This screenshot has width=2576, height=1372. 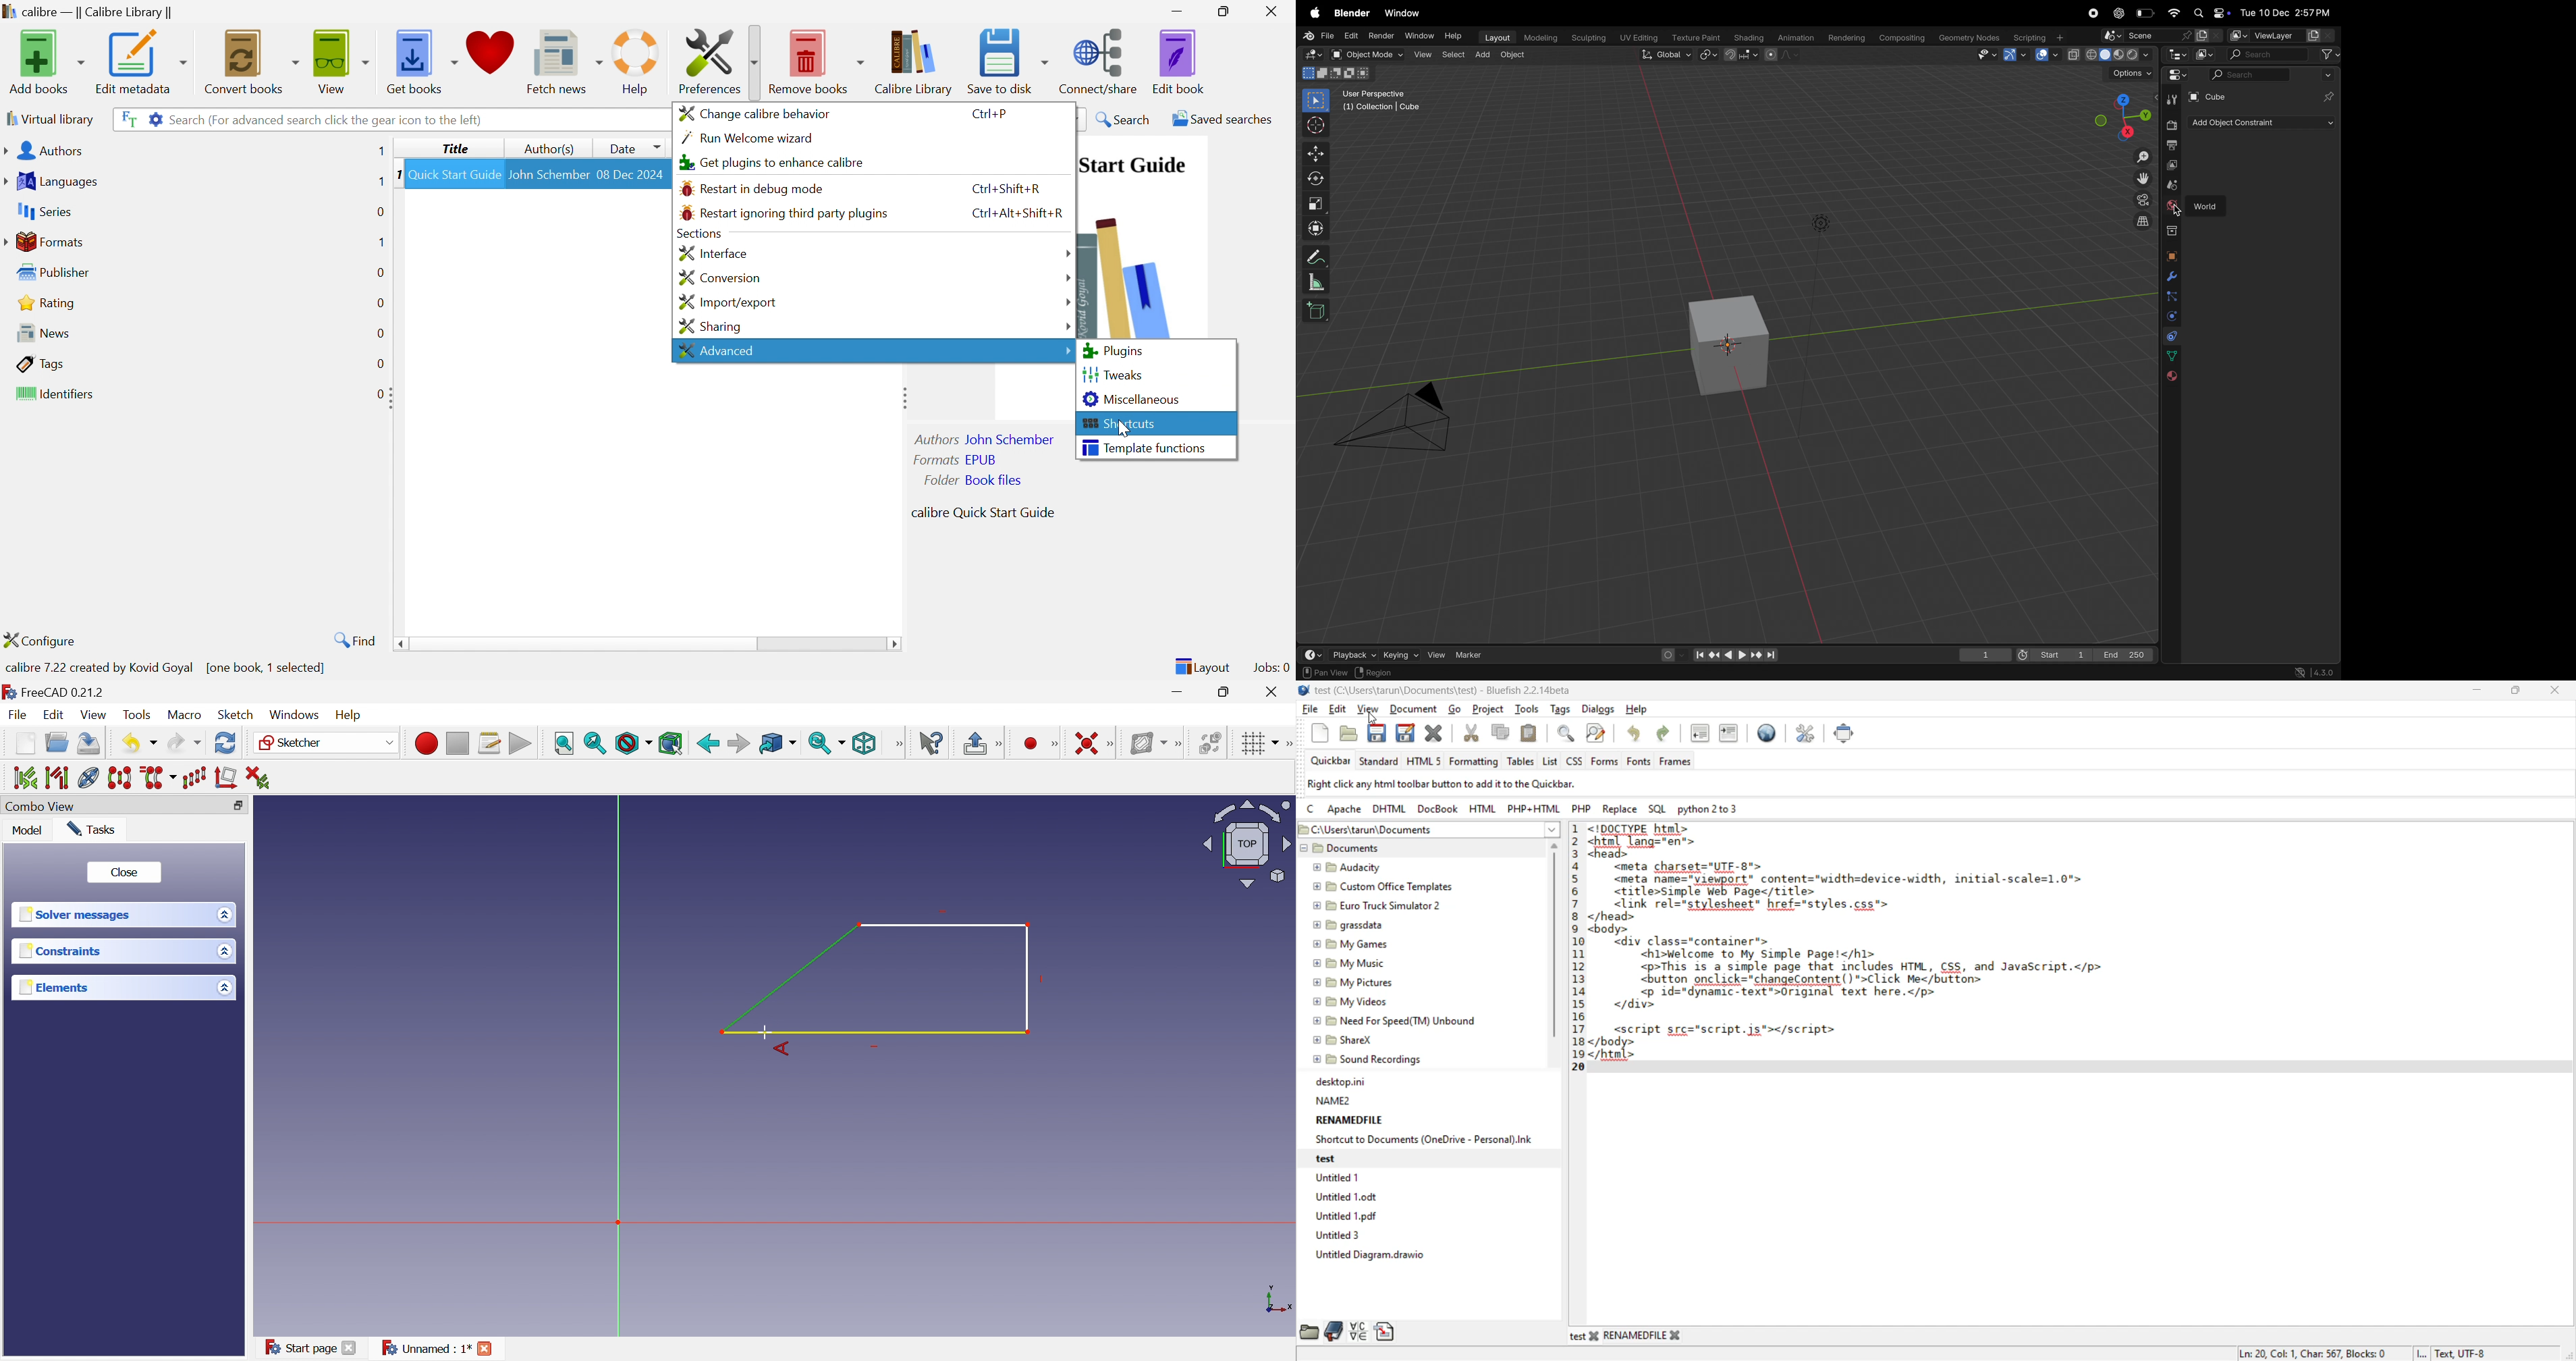 What do you see at coordinates (354, 714) in the screenshot?
I see `Help` at bounding box center [354, 714].